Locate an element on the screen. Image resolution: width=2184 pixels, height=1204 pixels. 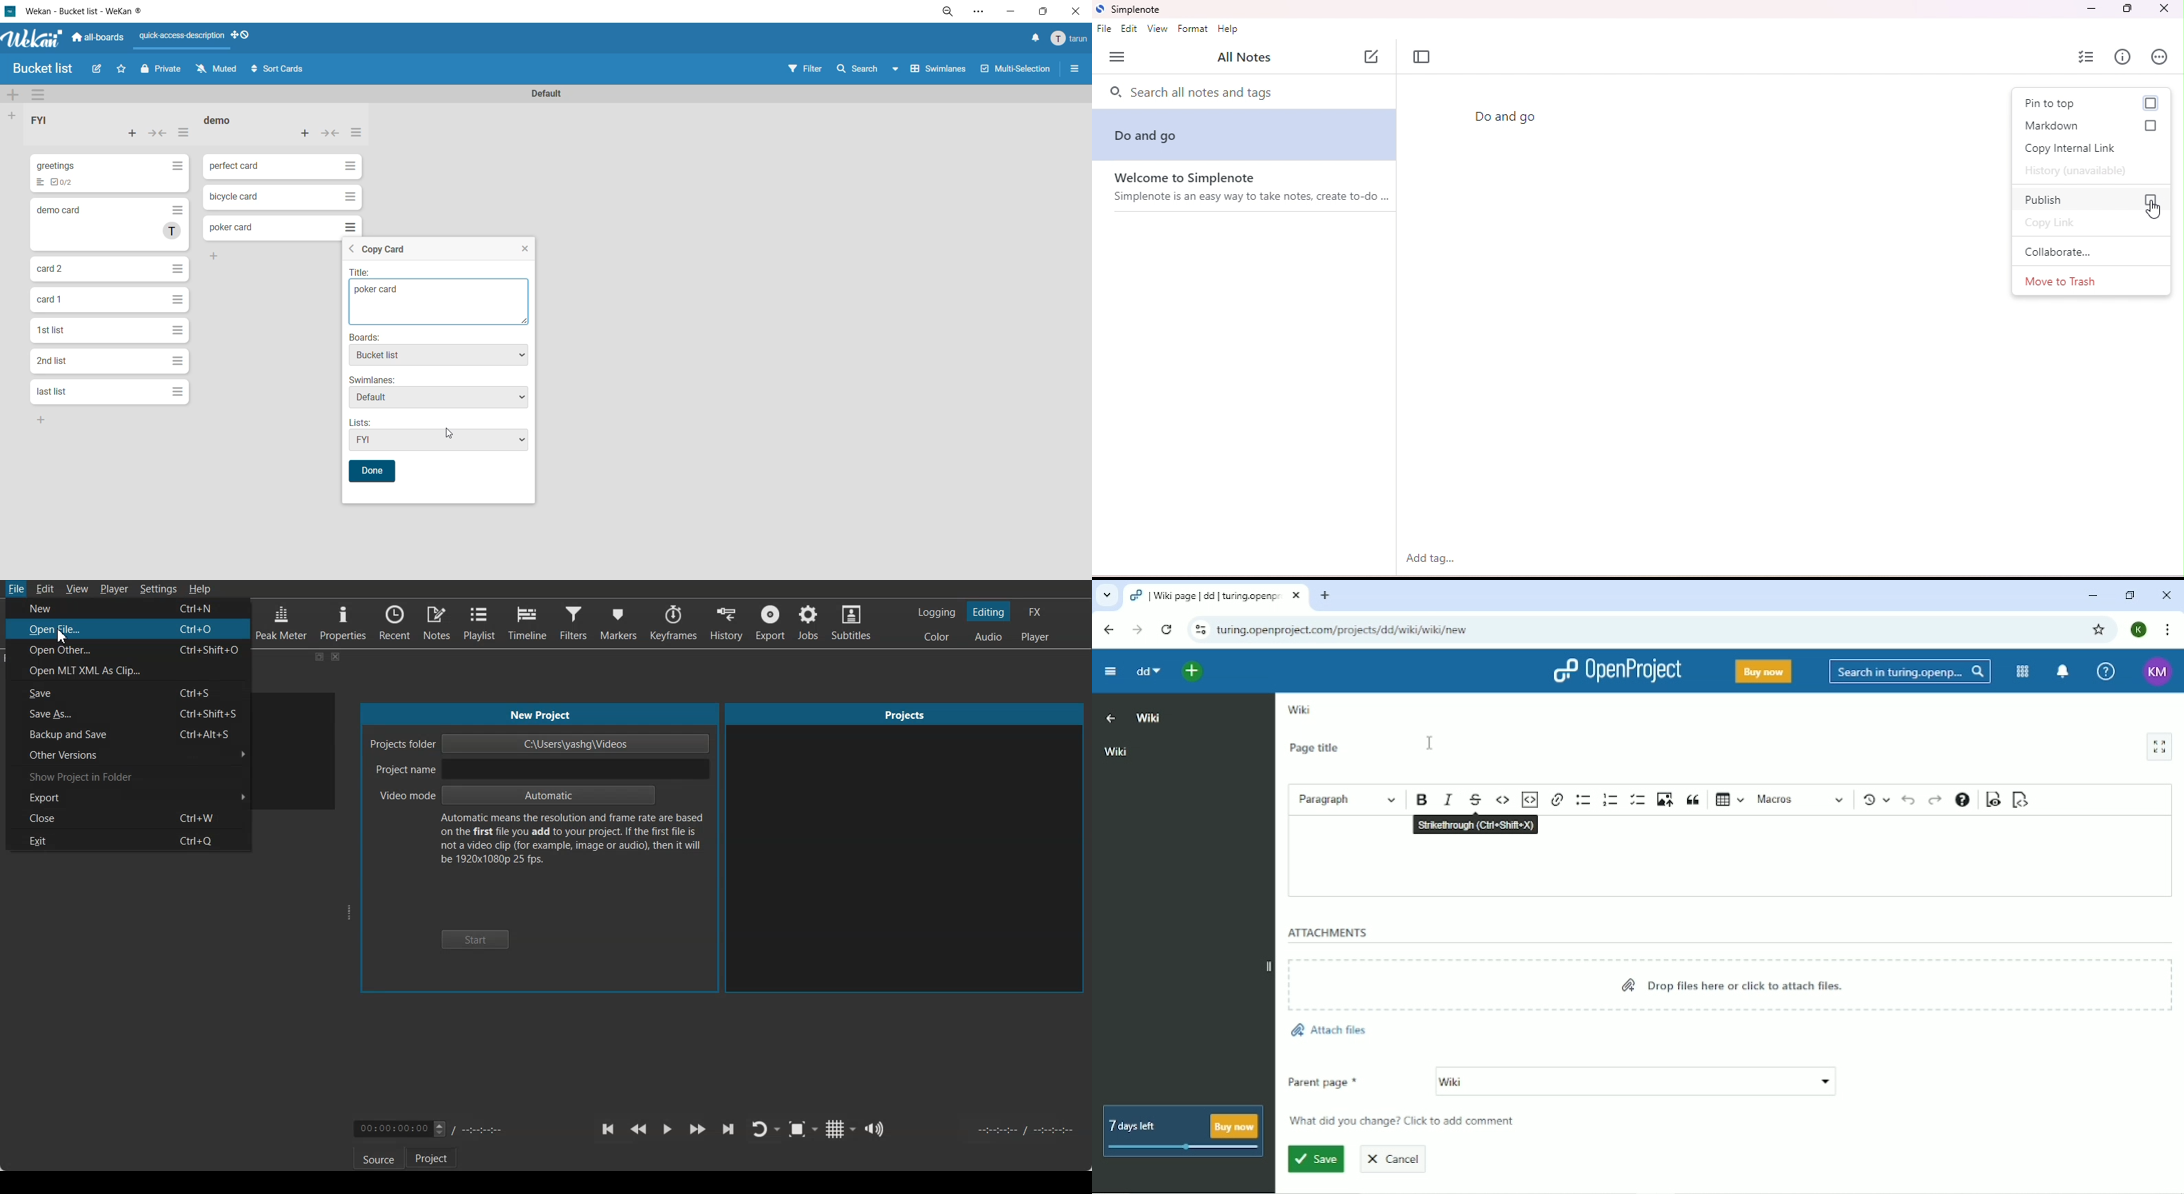
To notification center is located at coordinates (2063, 671).